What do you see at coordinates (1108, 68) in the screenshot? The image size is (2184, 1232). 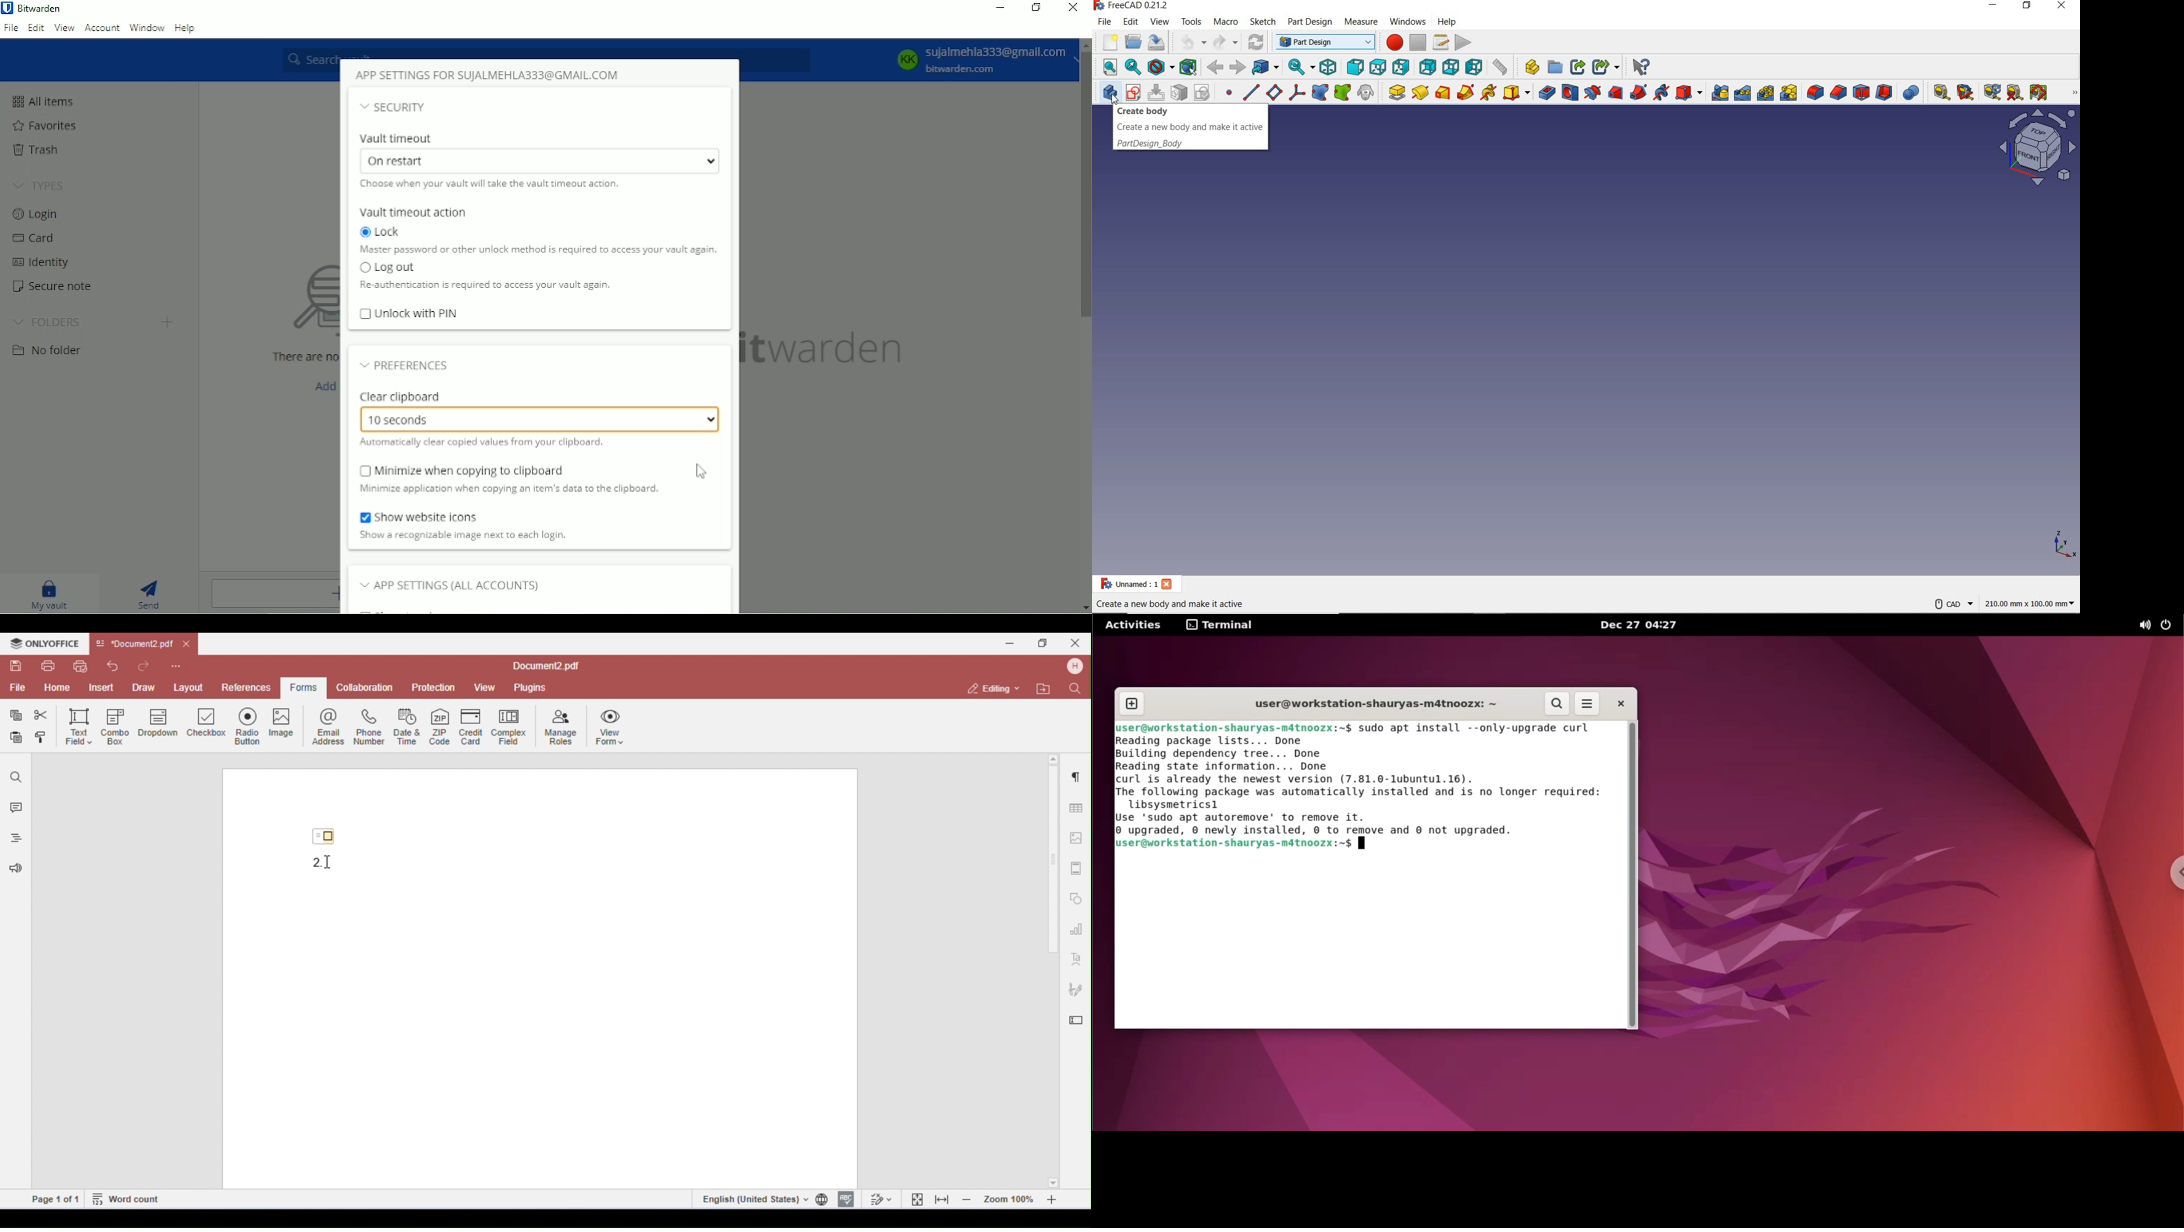 I see `fit all` at bounding box center [1108, 68].